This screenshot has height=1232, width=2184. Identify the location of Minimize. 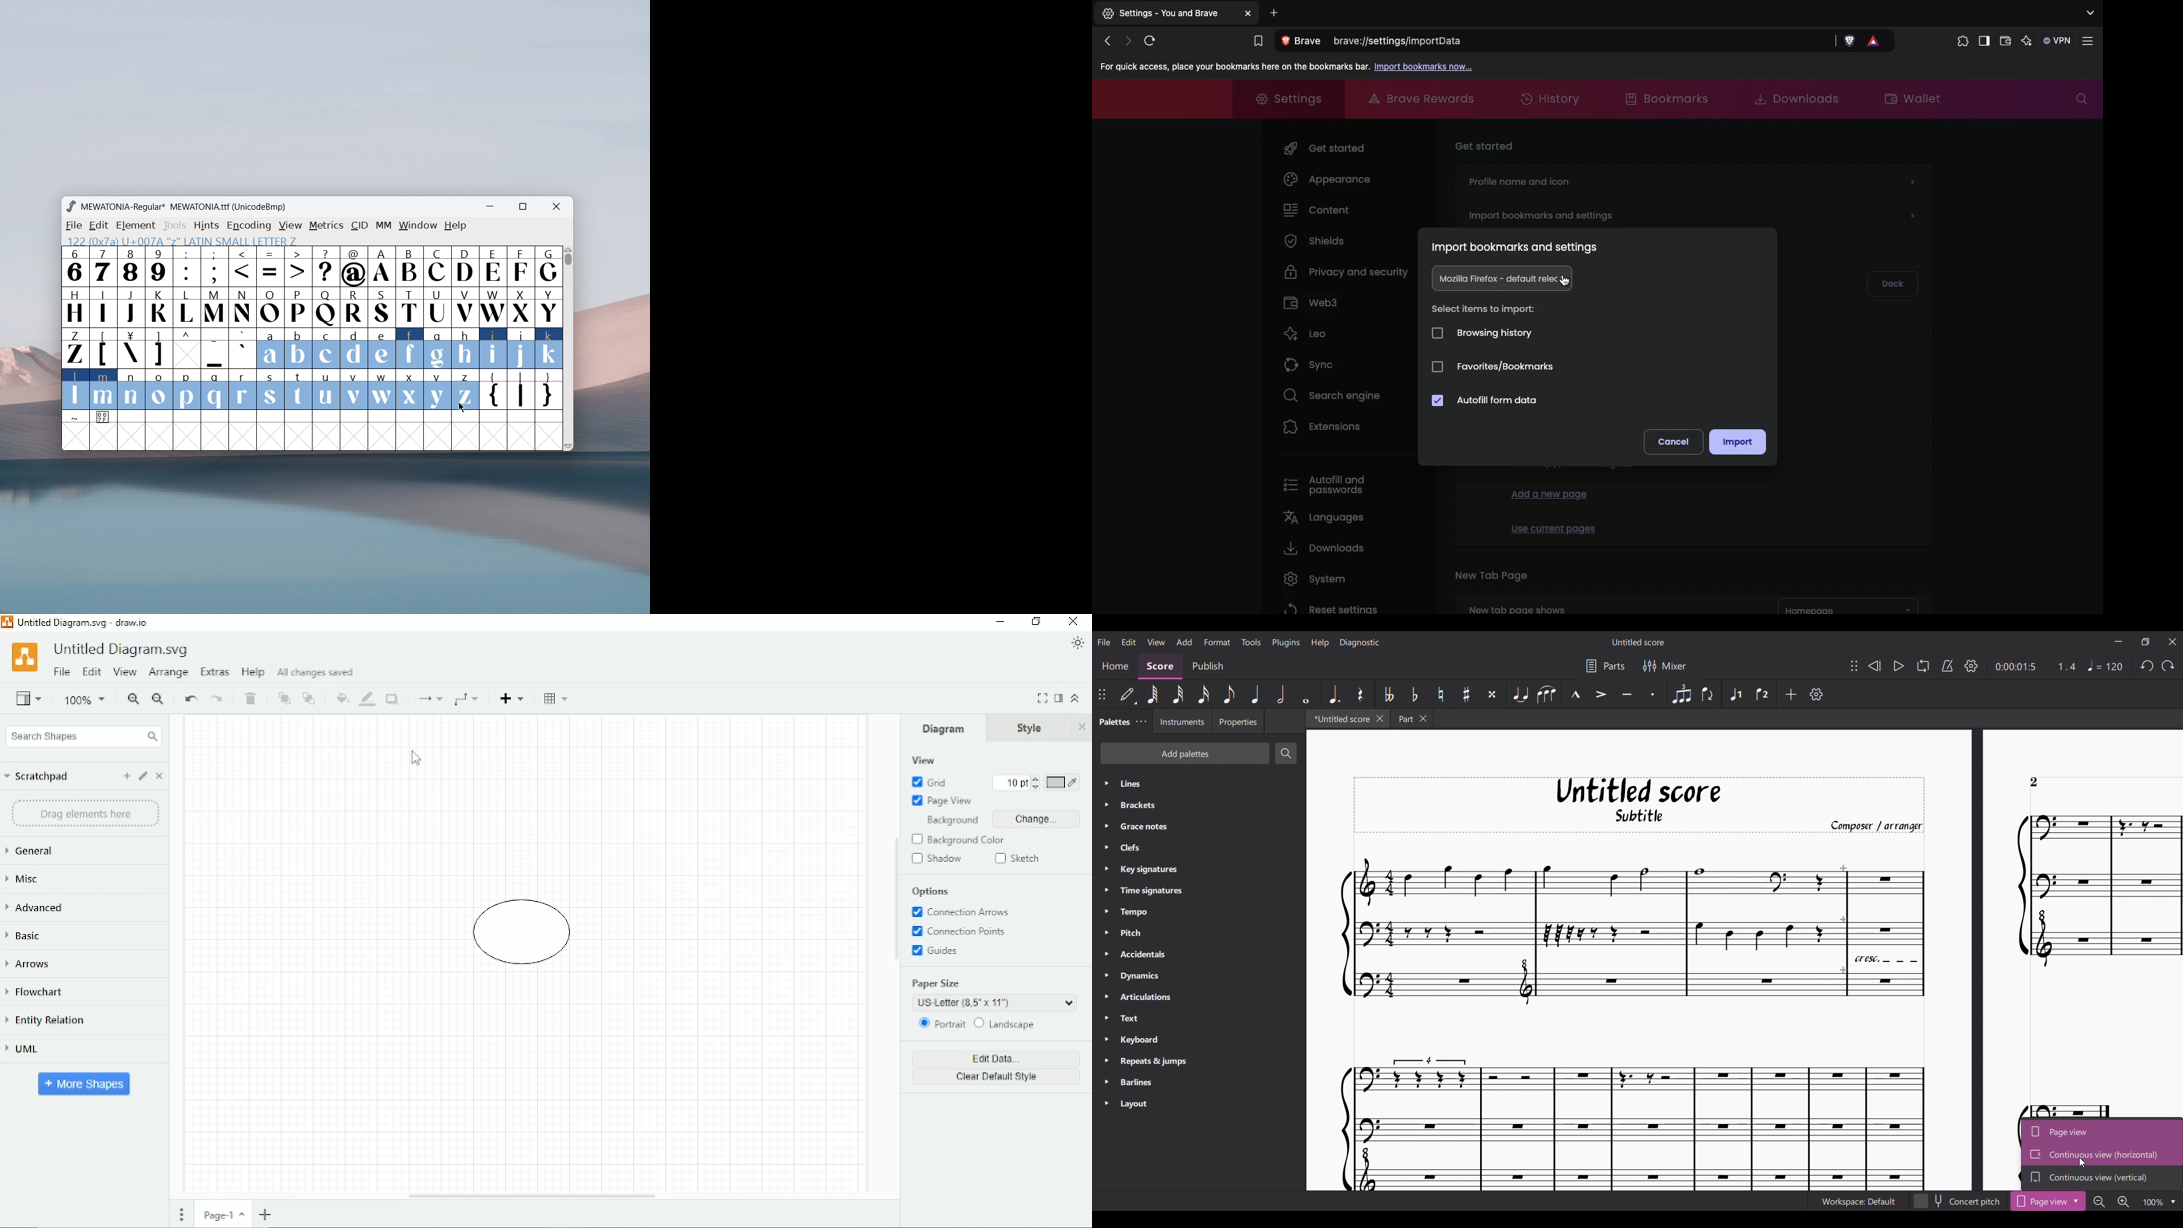
(1001, 621).